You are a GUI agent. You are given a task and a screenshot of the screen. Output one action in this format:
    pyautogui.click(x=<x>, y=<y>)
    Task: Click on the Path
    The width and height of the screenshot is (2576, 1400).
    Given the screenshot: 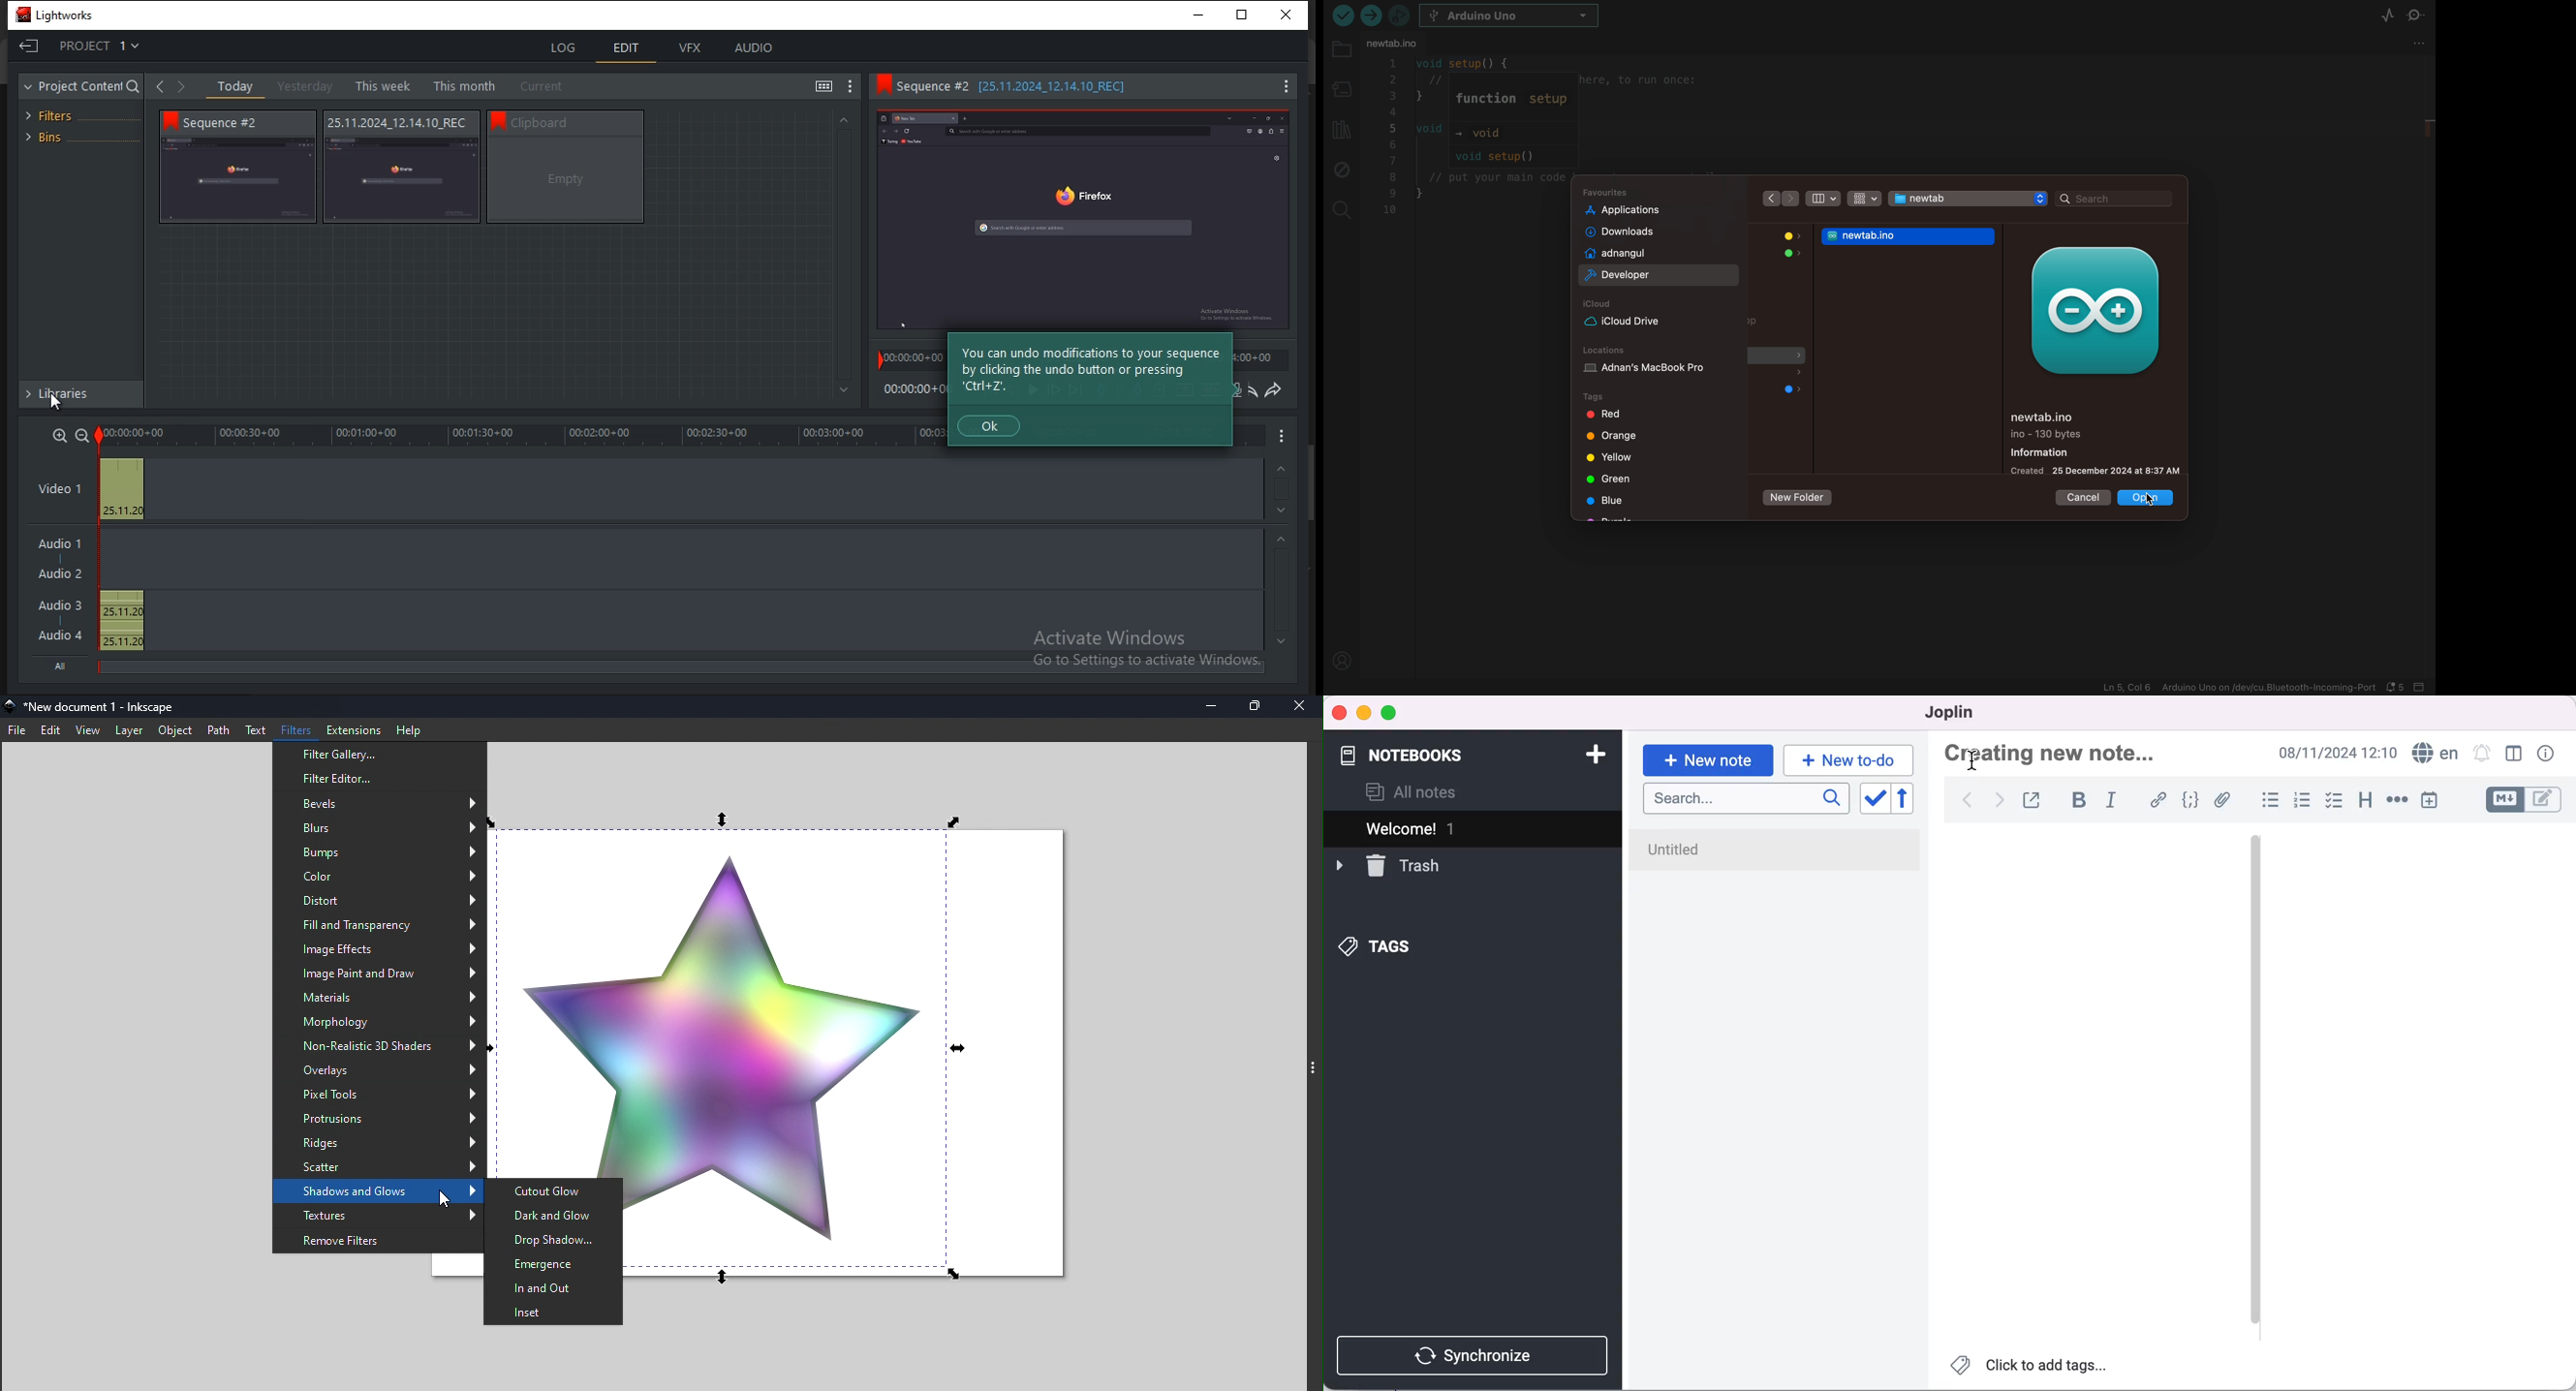 What is the action you would take?
    pyautogui.click(x=221, y=731)
    